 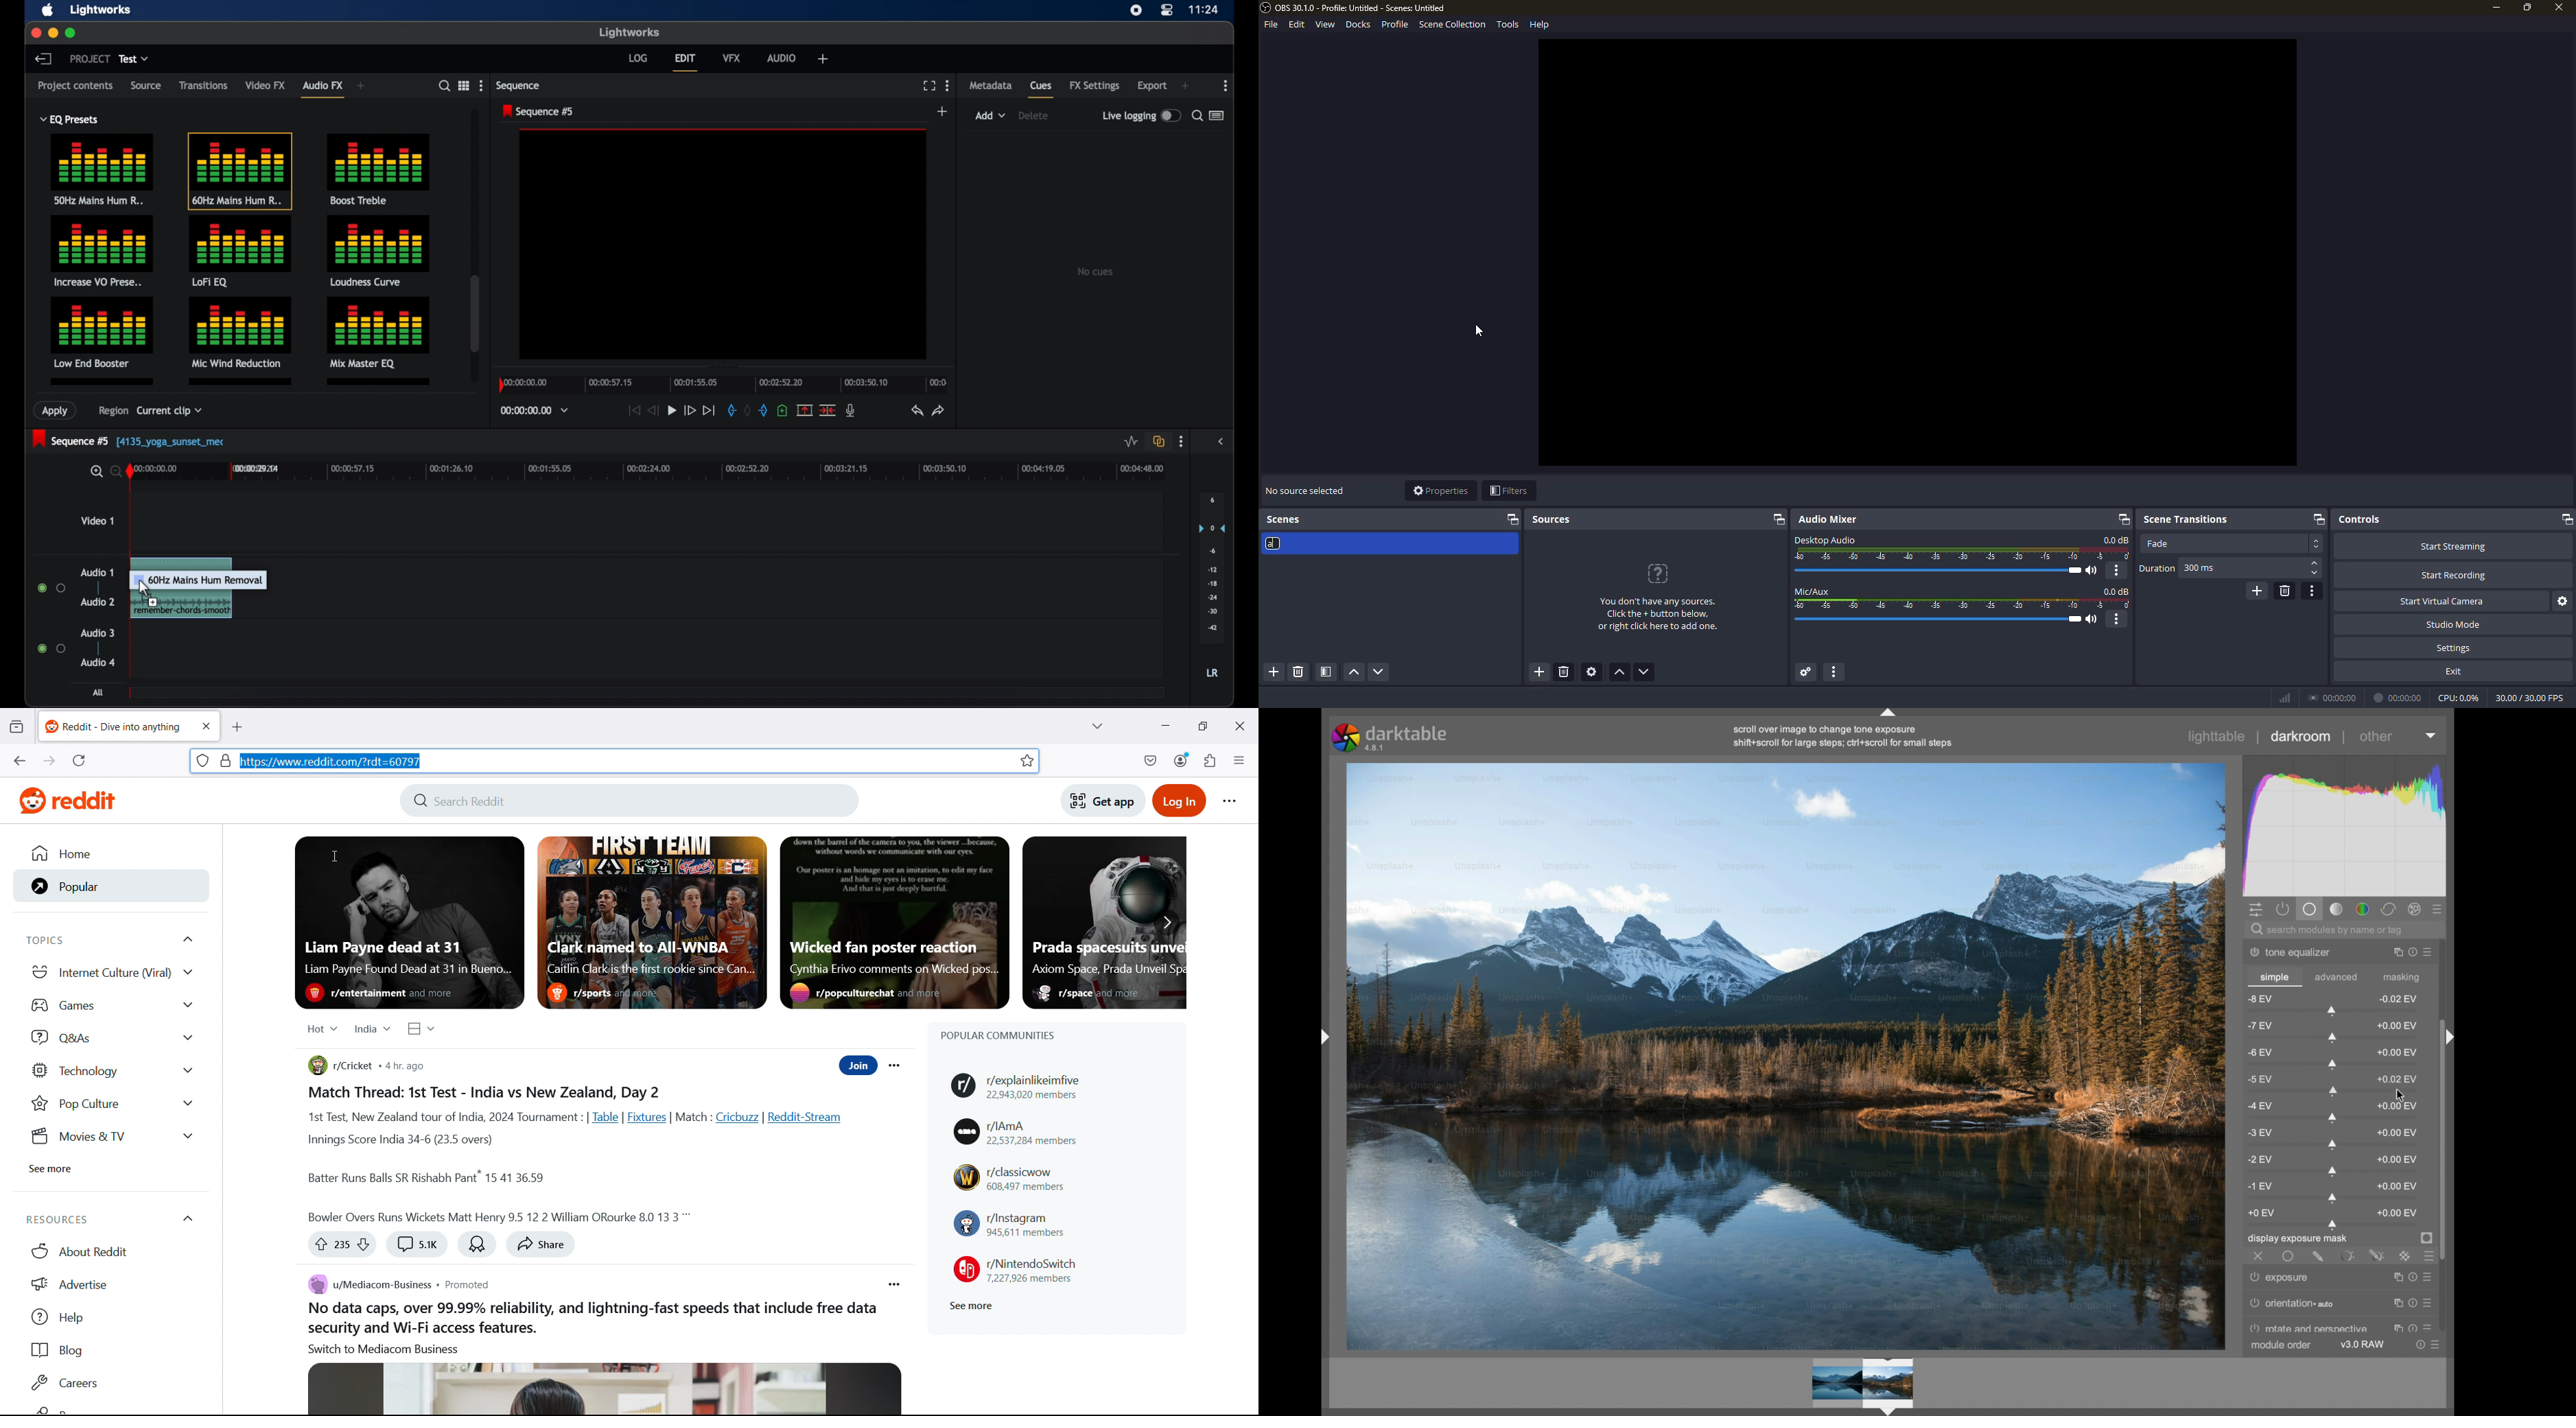 What do you see at coordinates (2315, 563) in the screenshot?
I see `select up` at bounding box center [2315, 563].